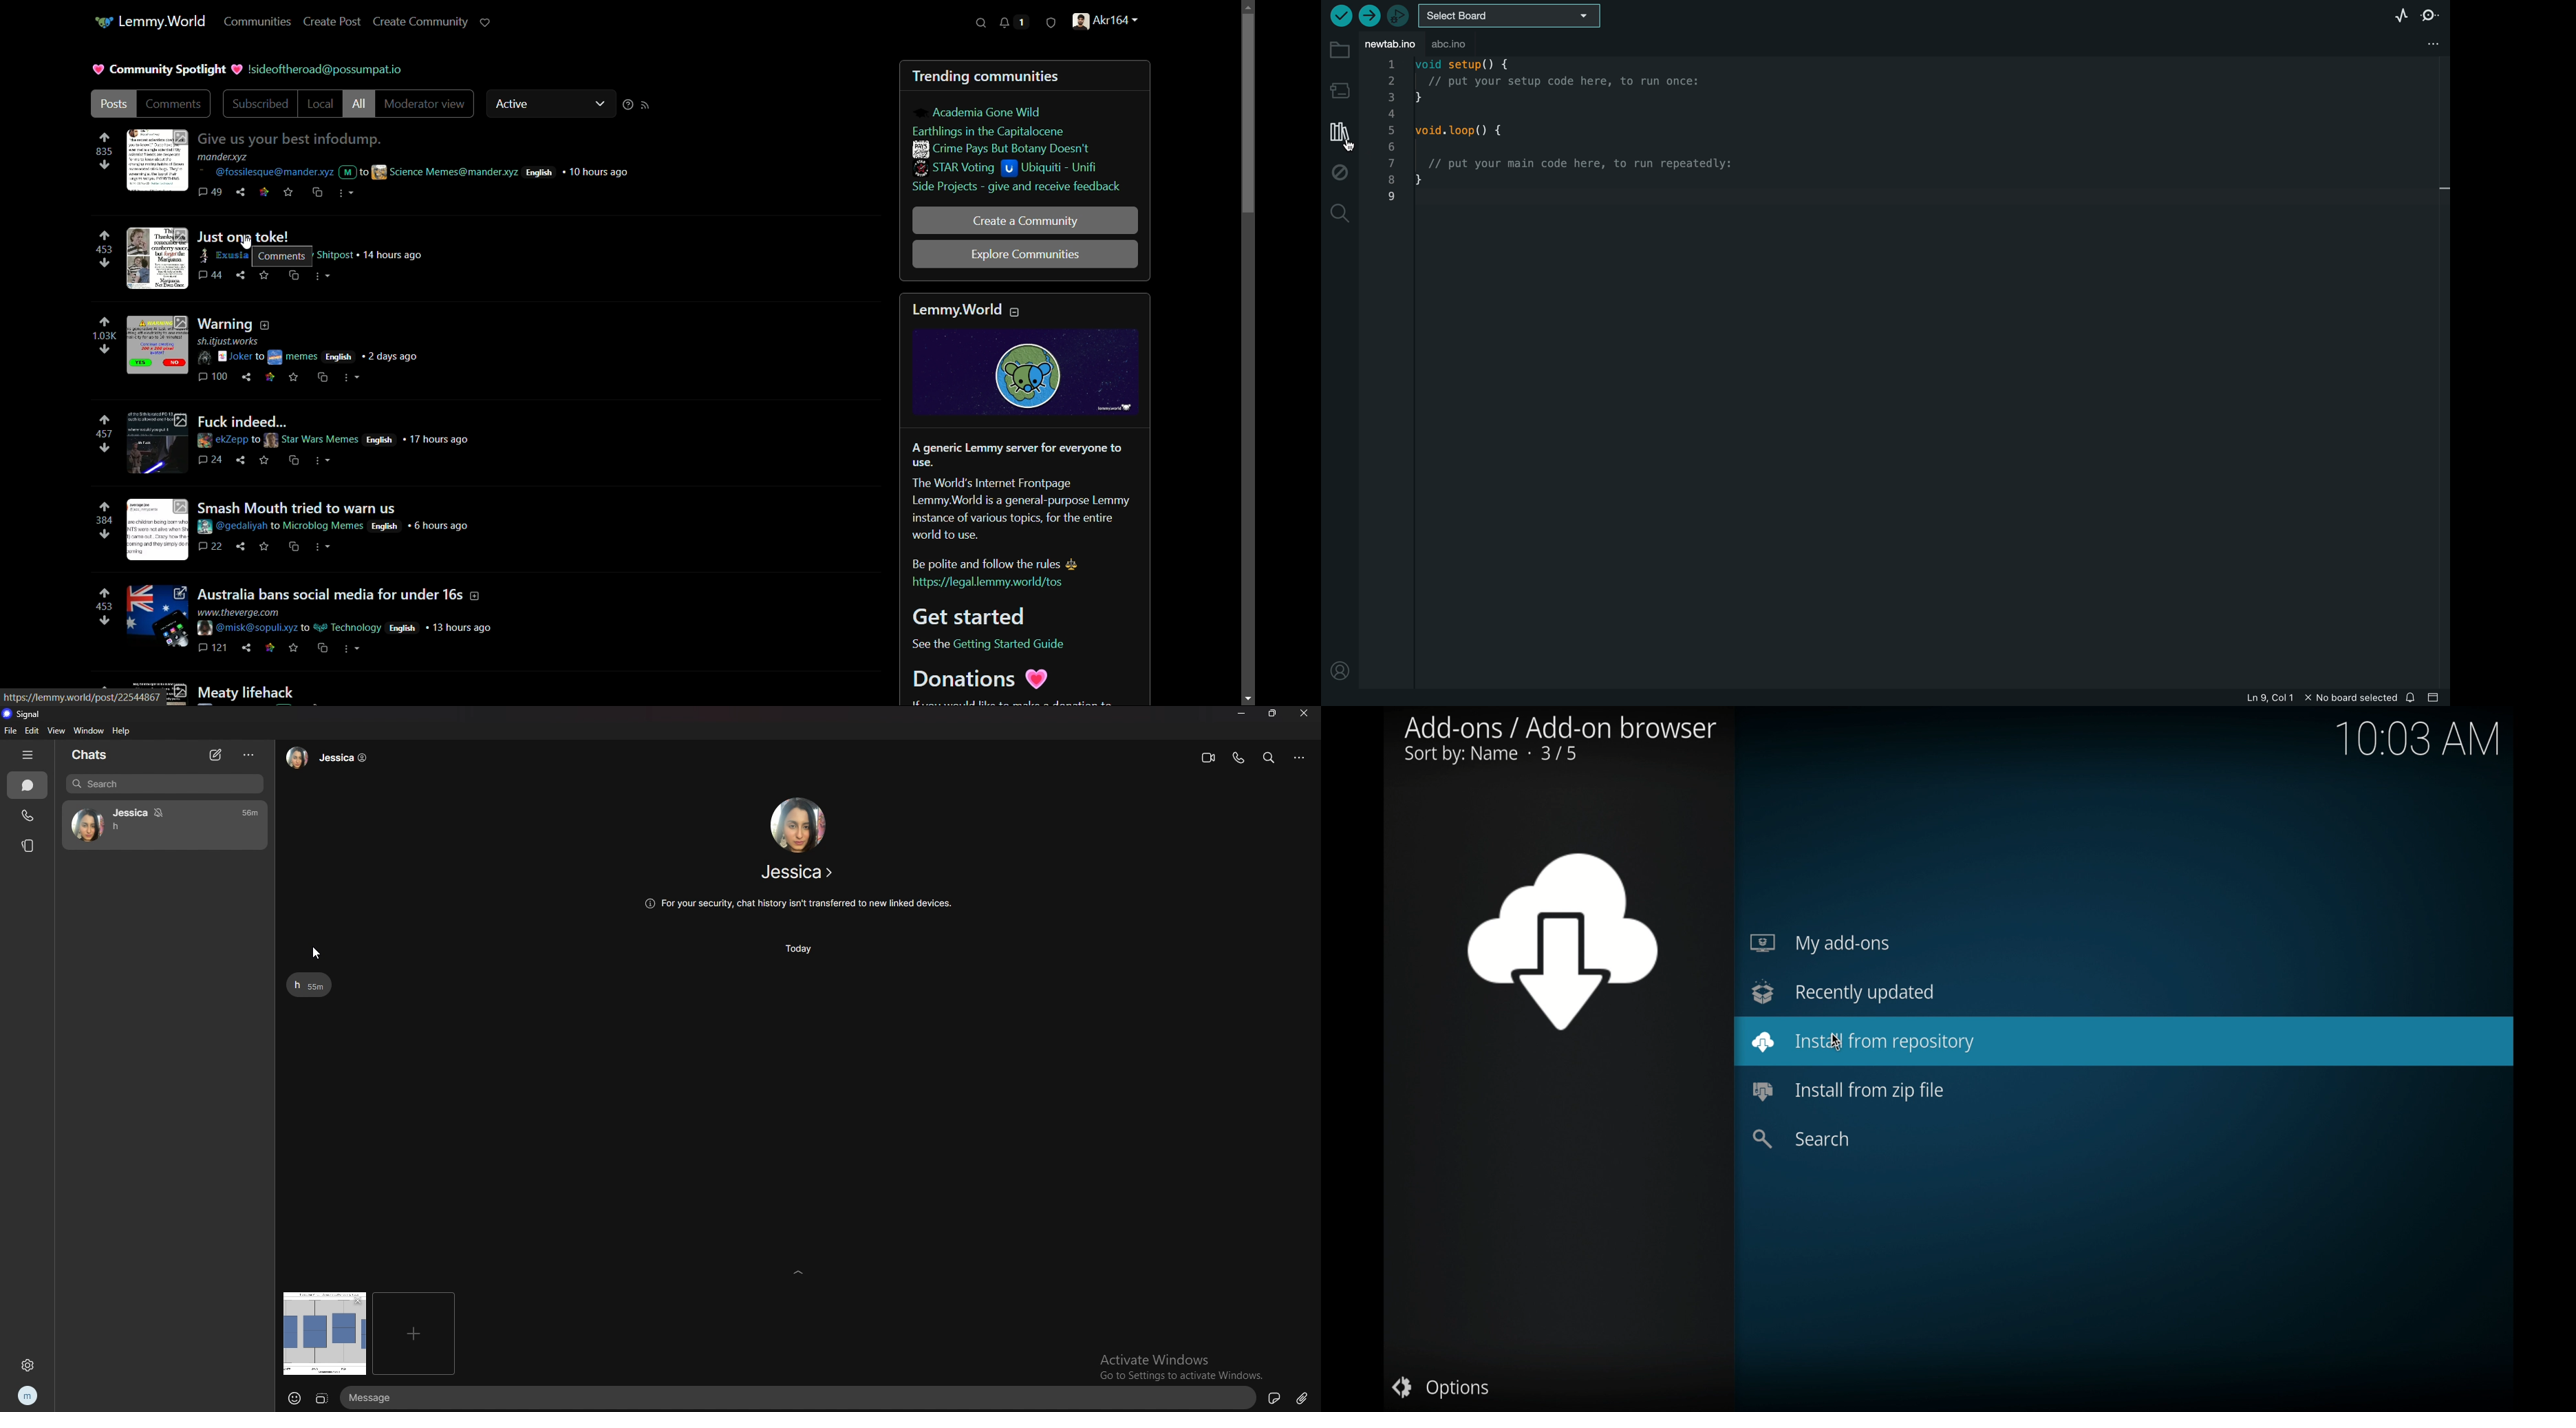 This screenshot has height=1428, width=2576. Describe the element at coordinates (446, 627) in the screenshot. I see `English 13 hours ago` at that location.